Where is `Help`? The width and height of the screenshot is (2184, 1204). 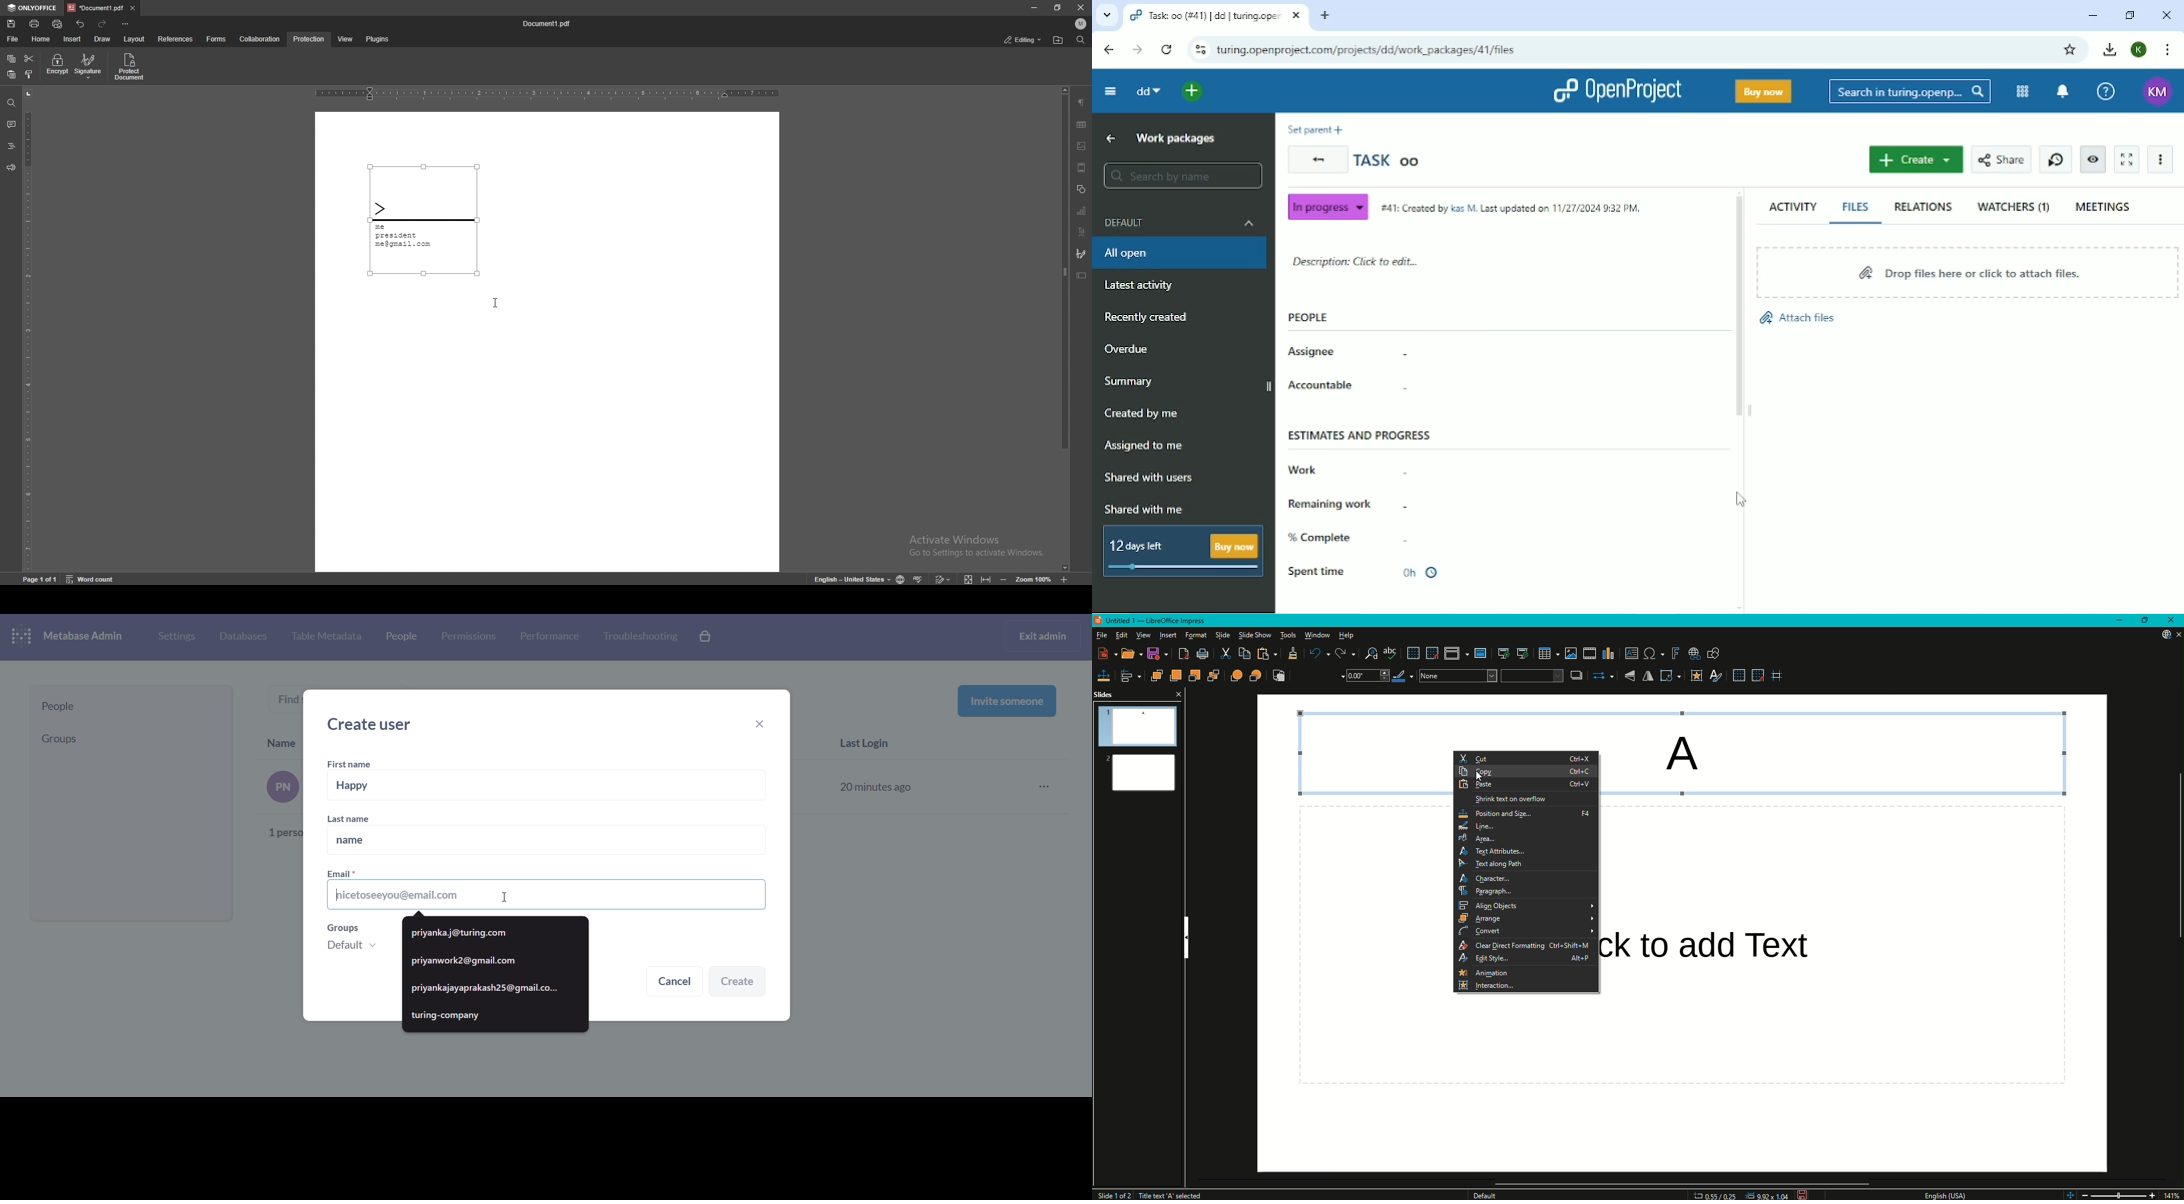 Help is located at coordinates (1349, 634).